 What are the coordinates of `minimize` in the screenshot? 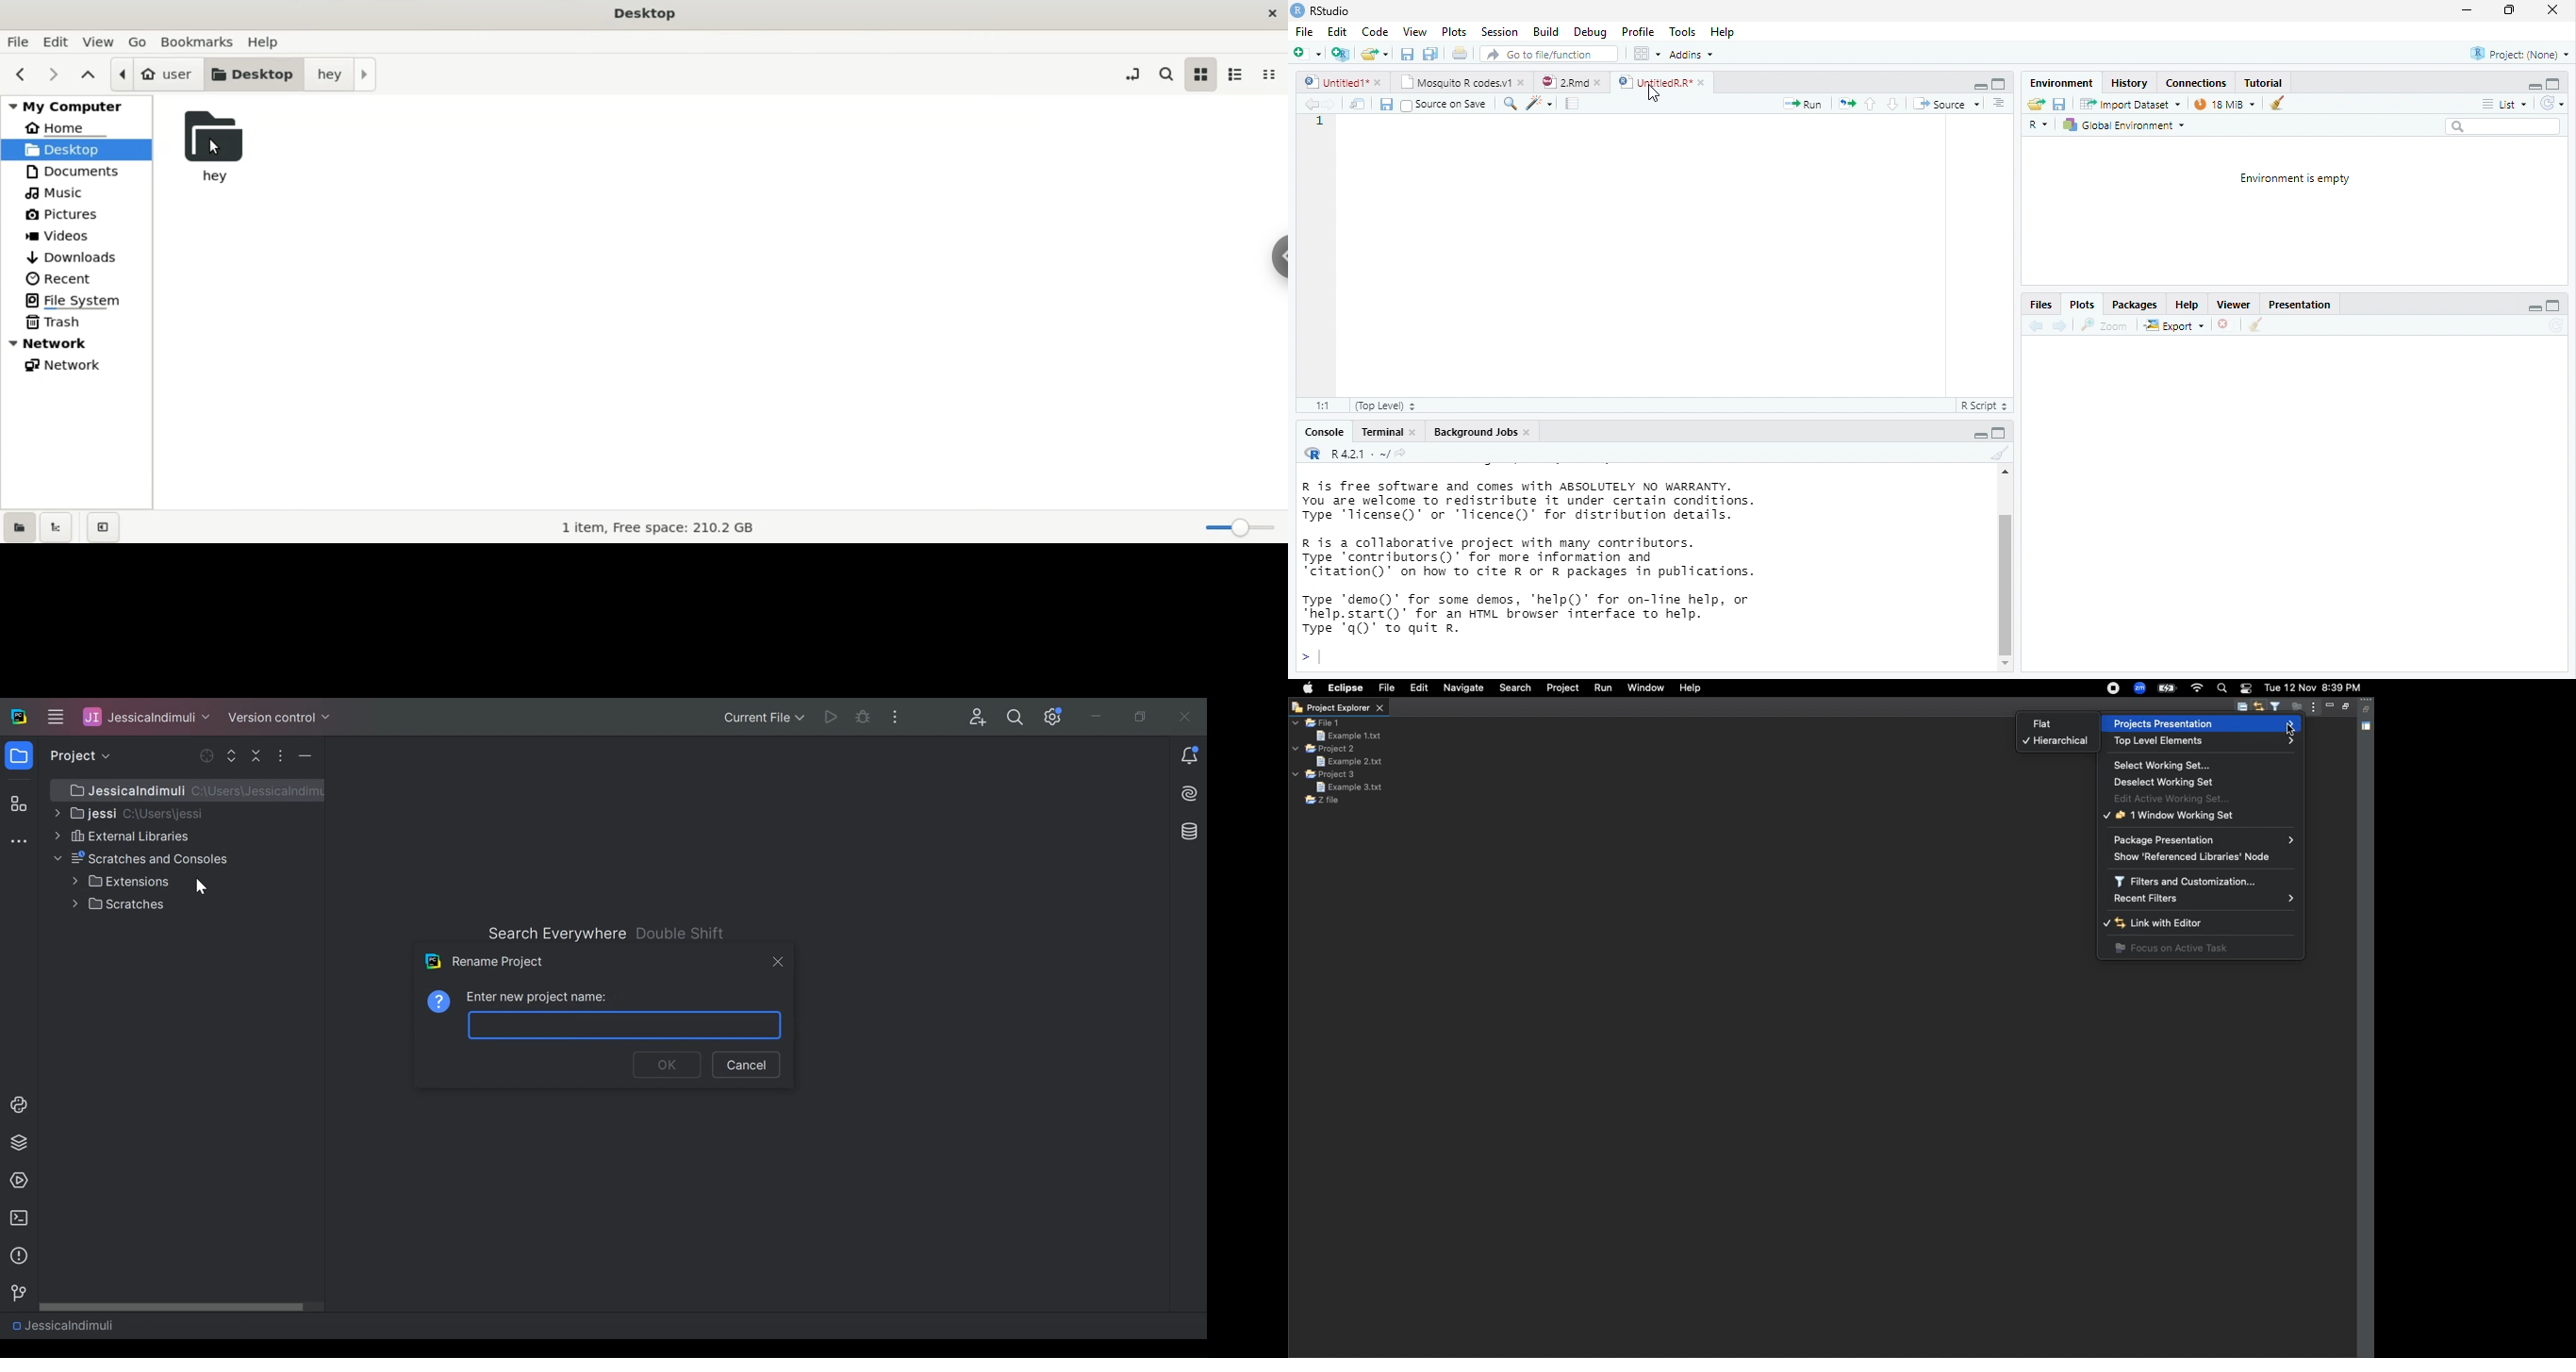 It's located at (2535, 310).